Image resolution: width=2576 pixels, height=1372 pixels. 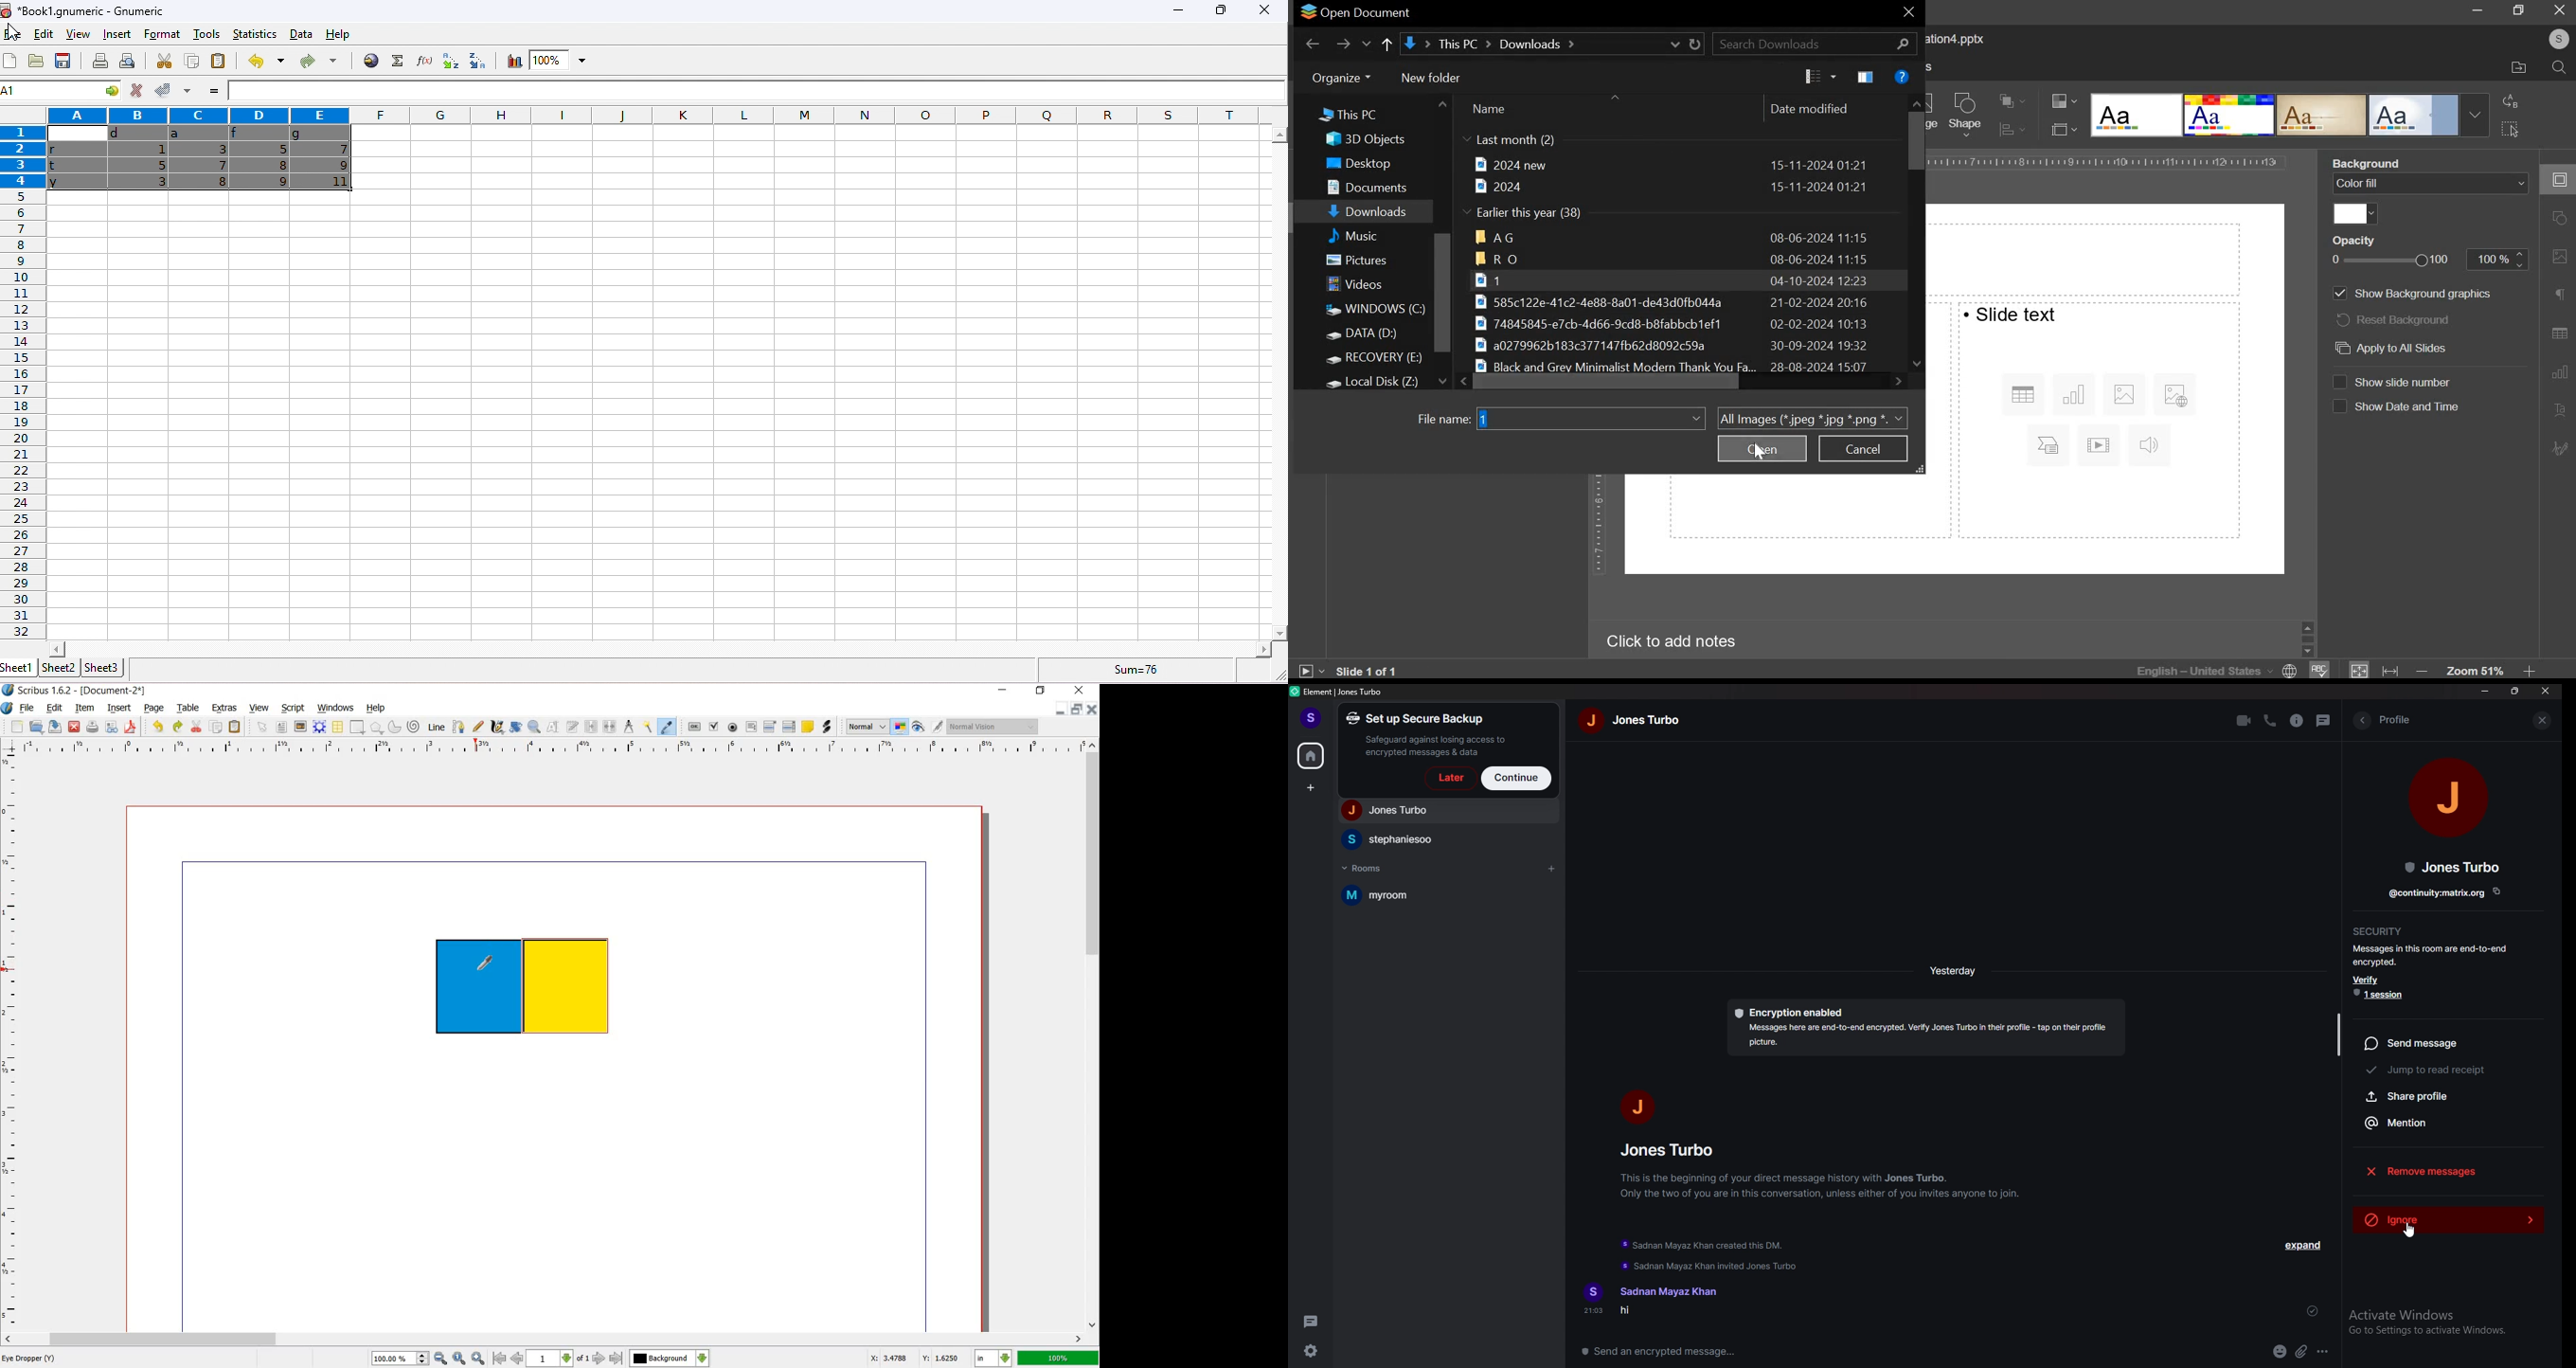 I want to click on zoom, so click(x=561, y=61).